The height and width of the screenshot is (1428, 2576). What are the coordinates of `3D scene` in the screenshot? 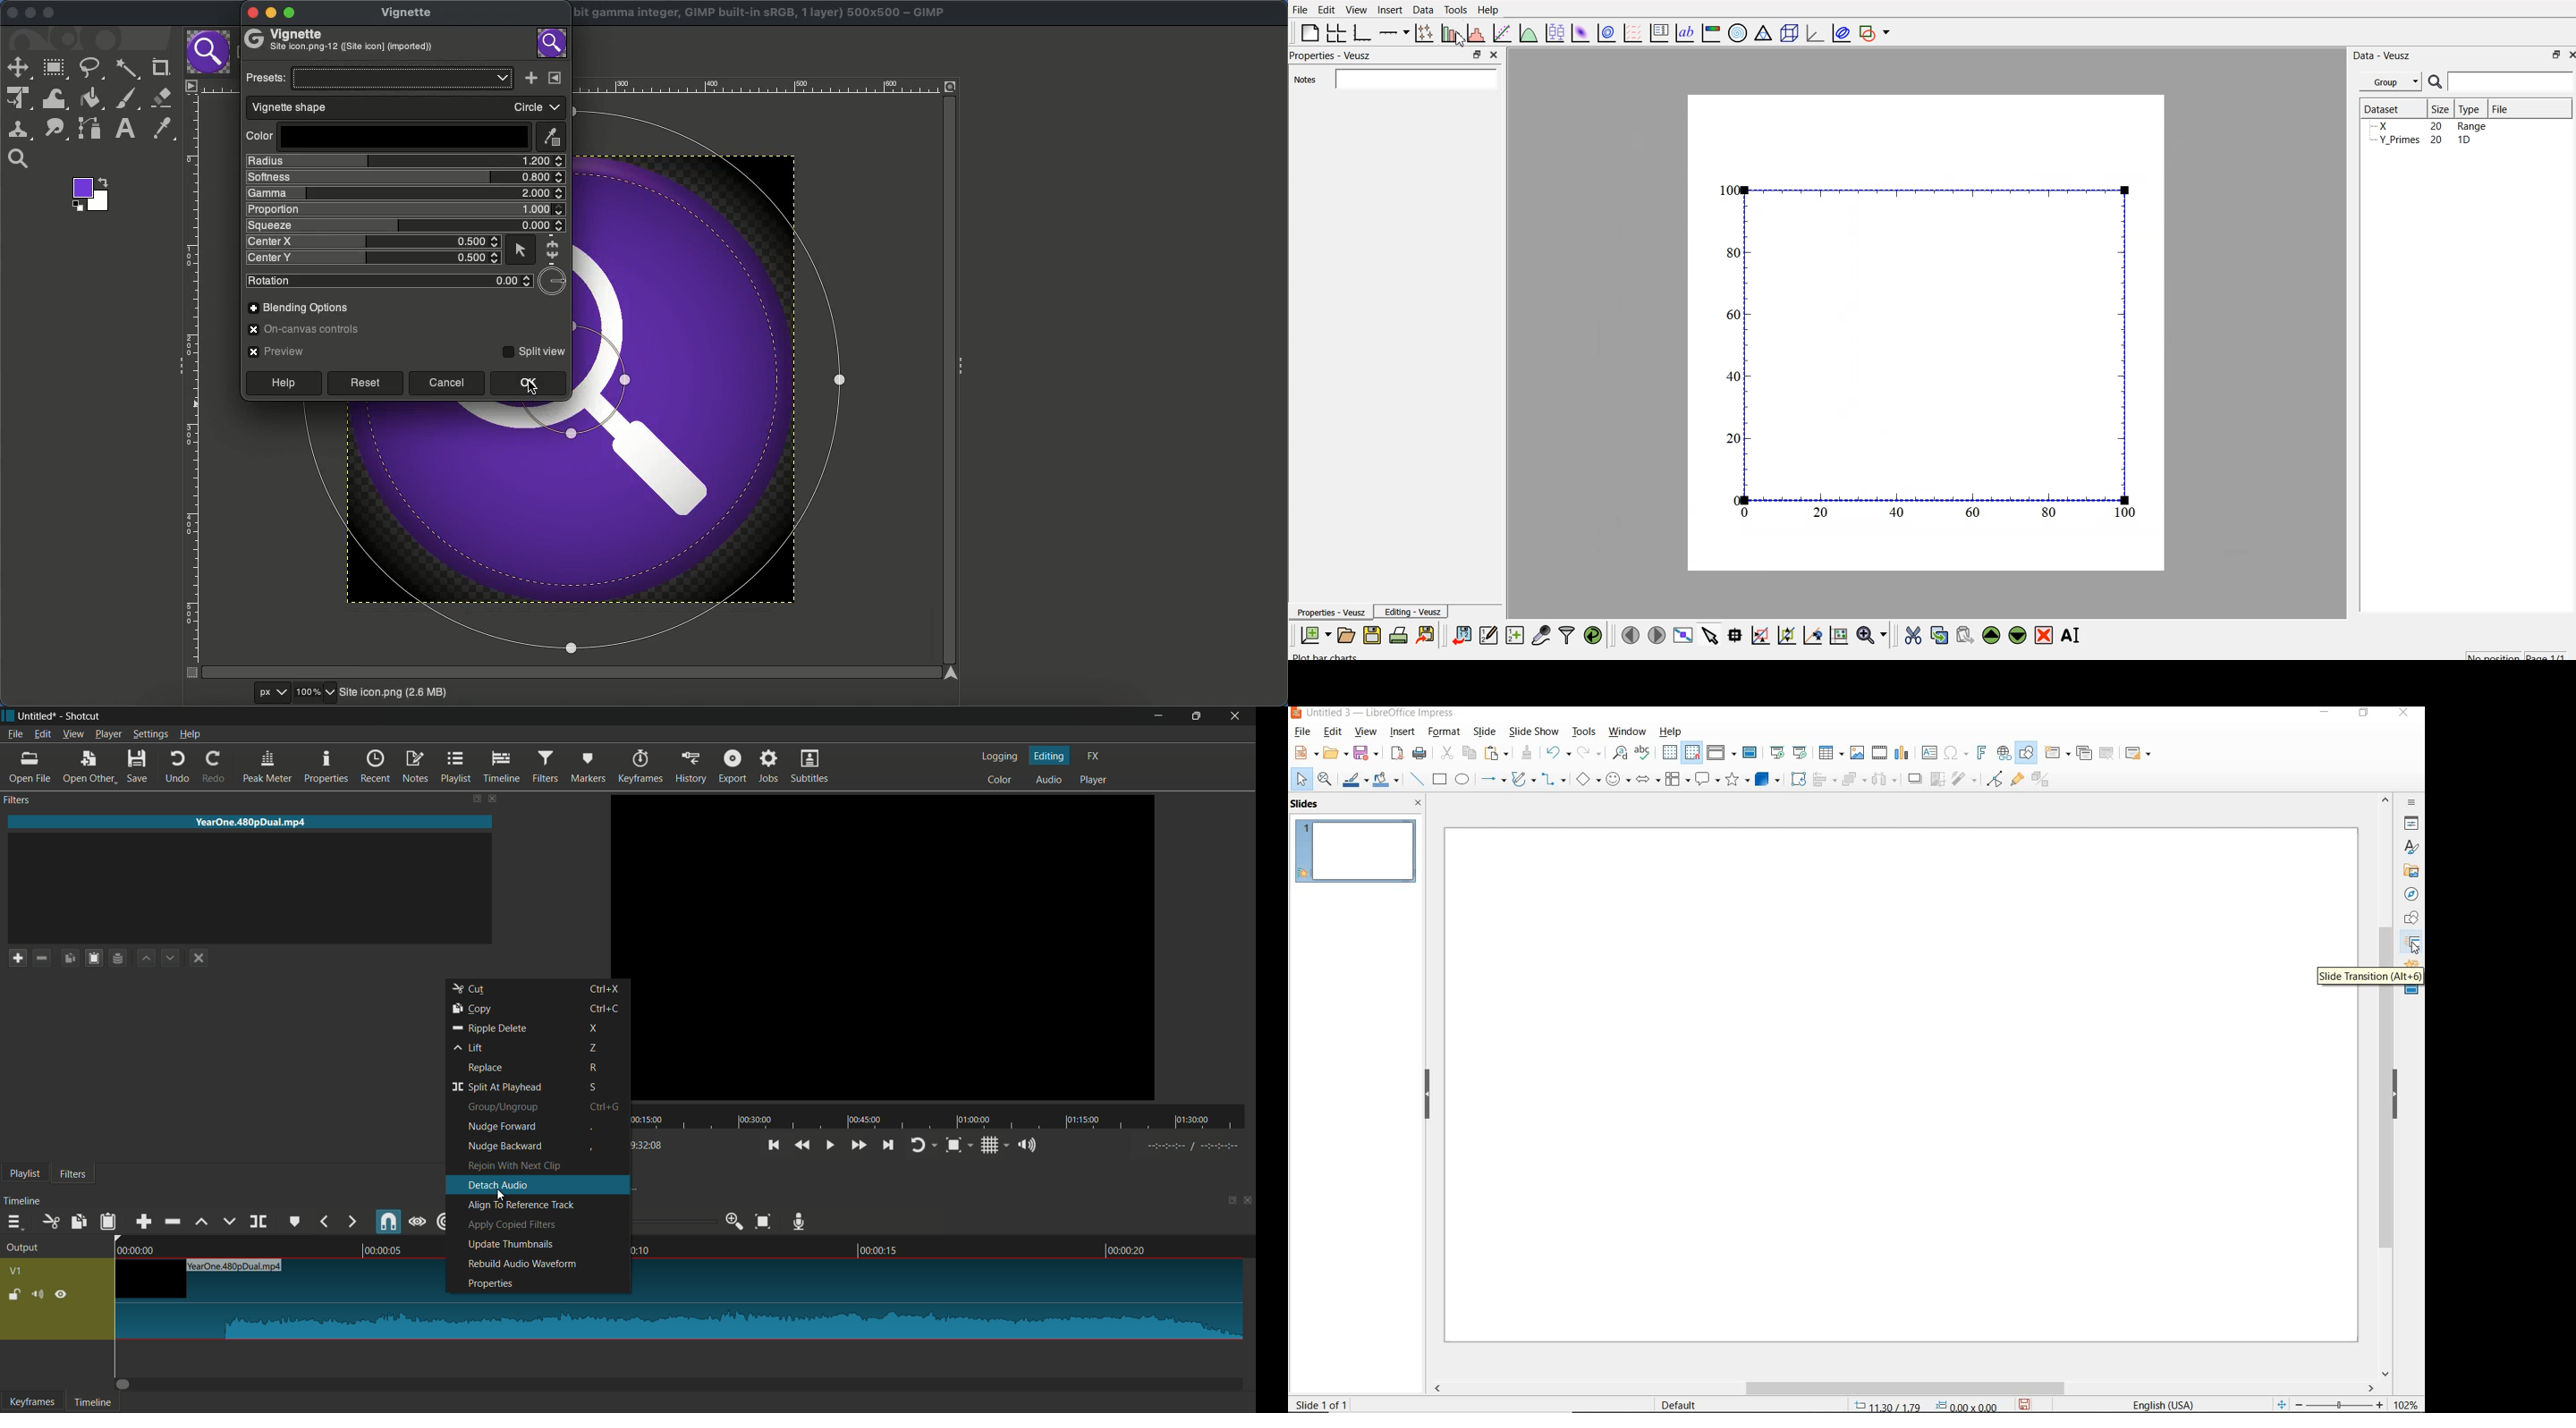 It's located at (1789, 34).